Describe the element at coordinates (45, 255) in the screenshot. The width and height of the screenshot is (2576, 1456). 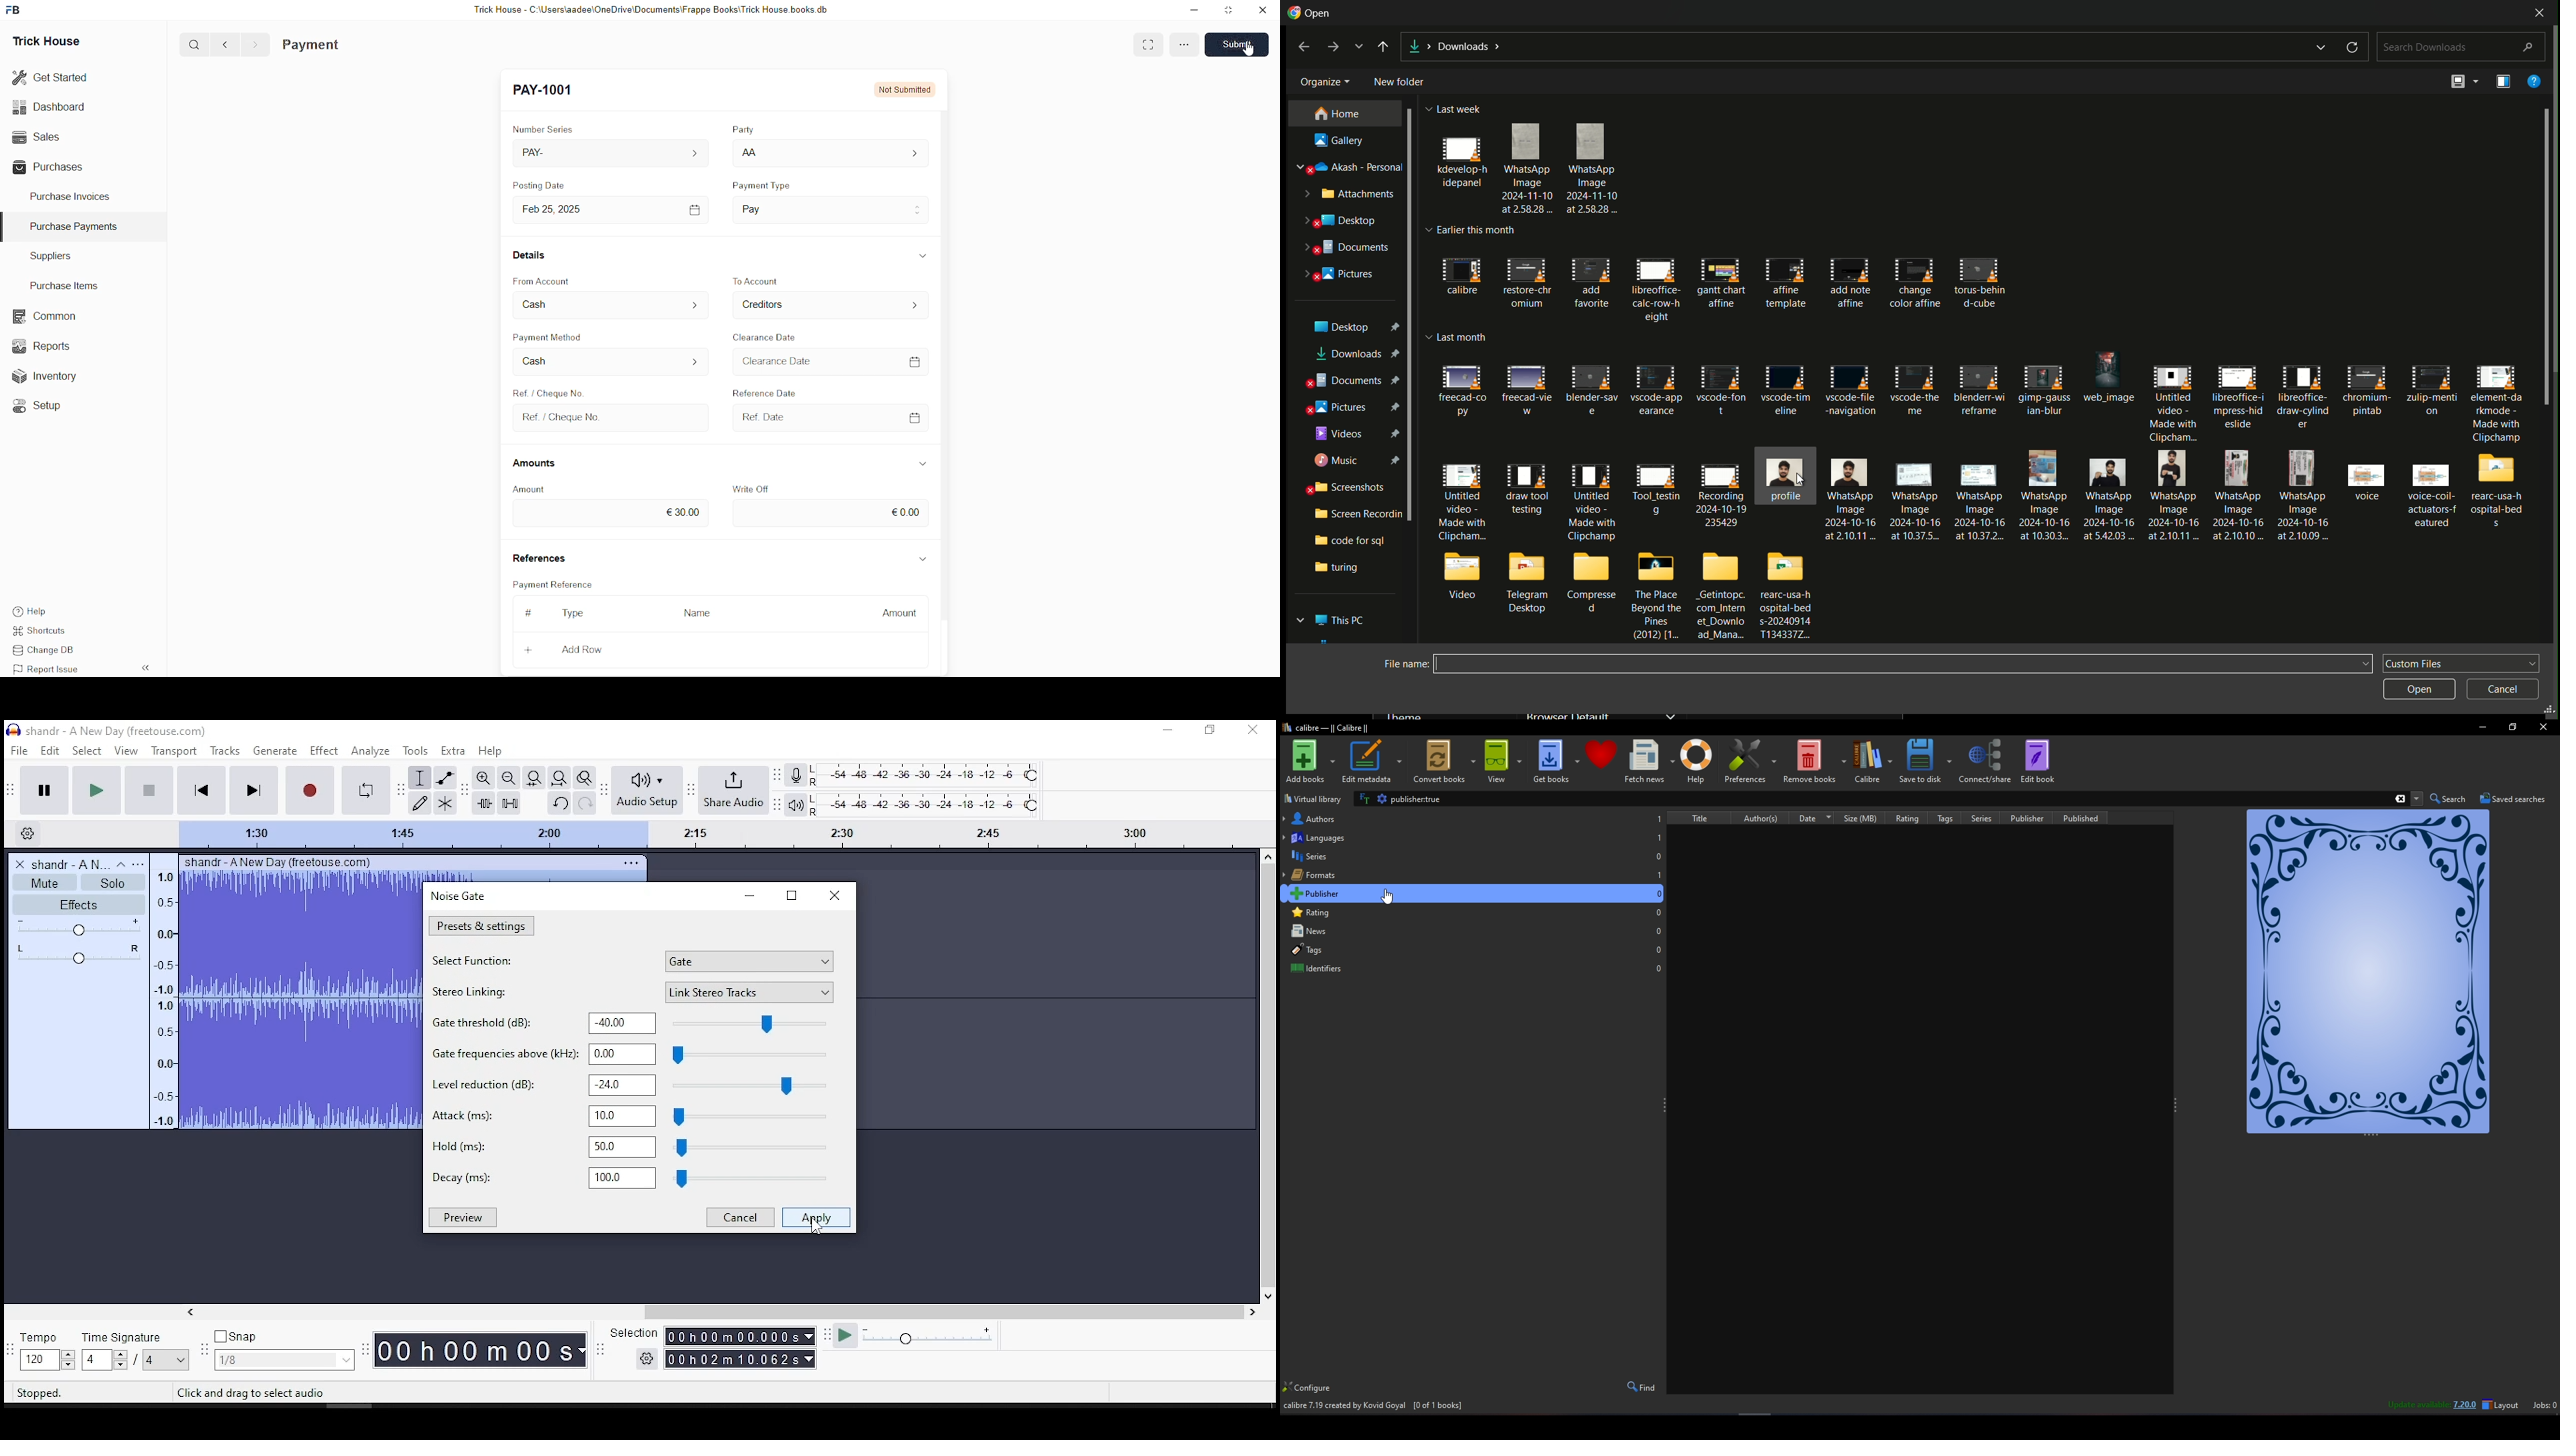
I see `Suppliers` at that location.